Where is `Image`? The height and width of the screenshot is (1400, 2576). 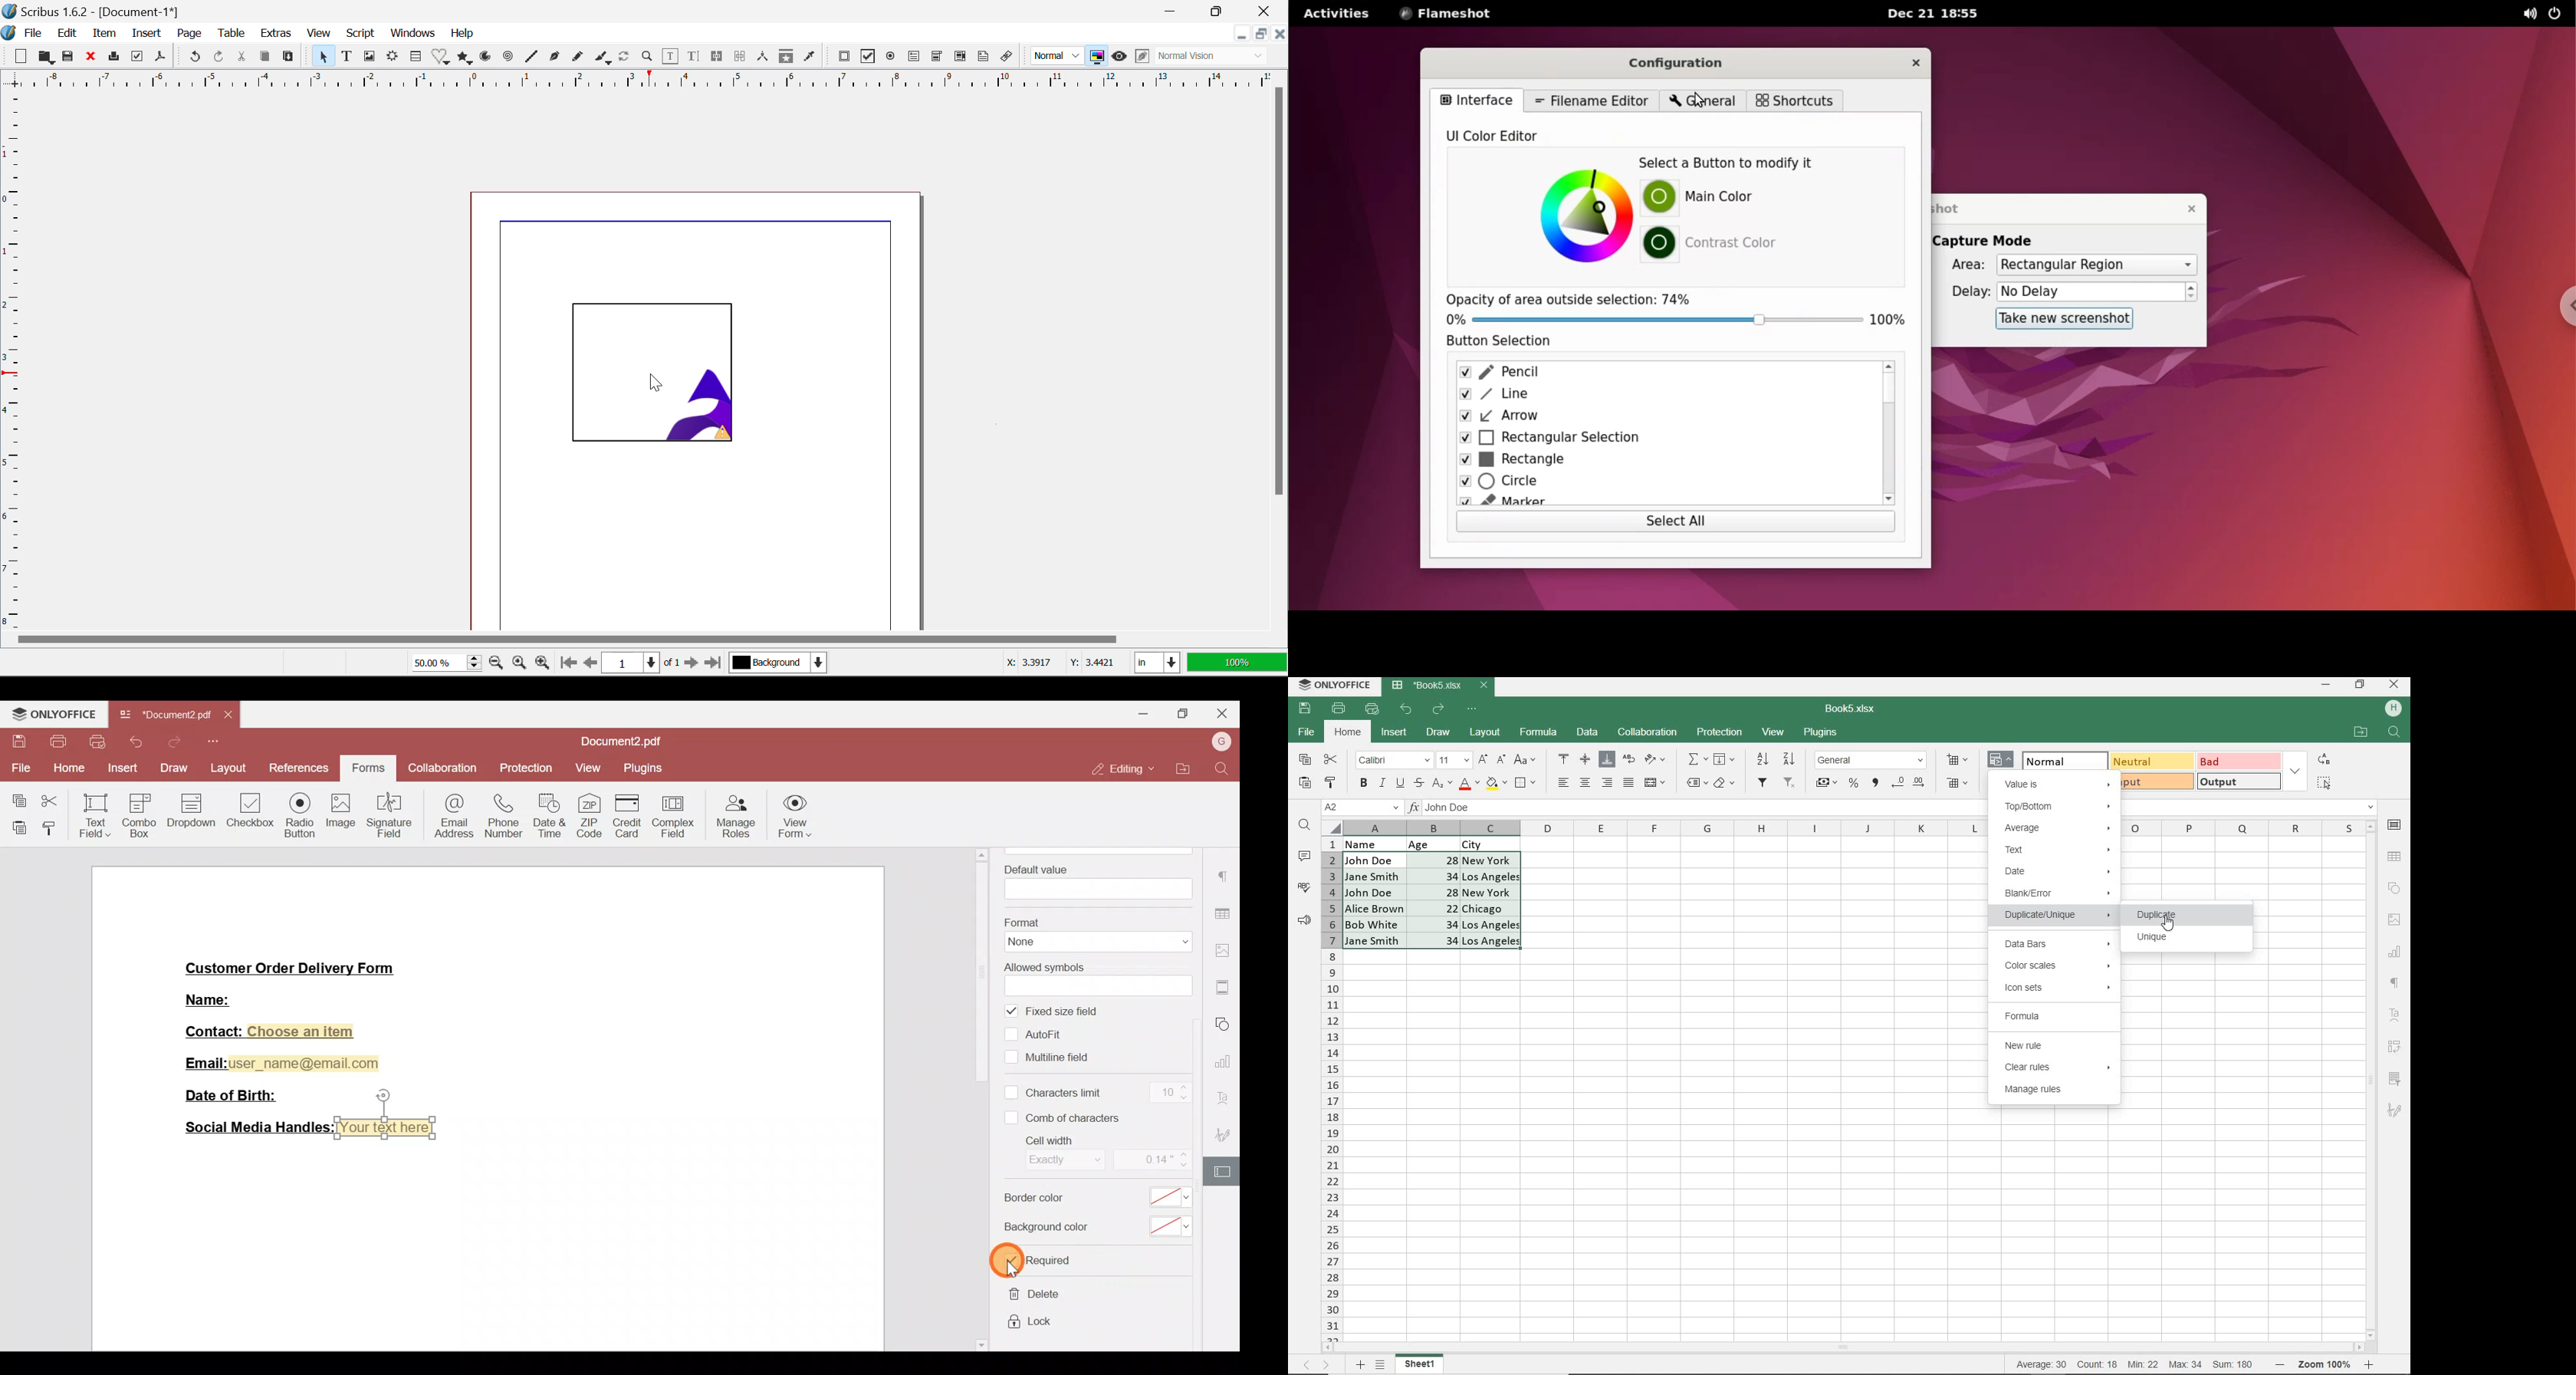
Image is located at coordinates (339, 813).